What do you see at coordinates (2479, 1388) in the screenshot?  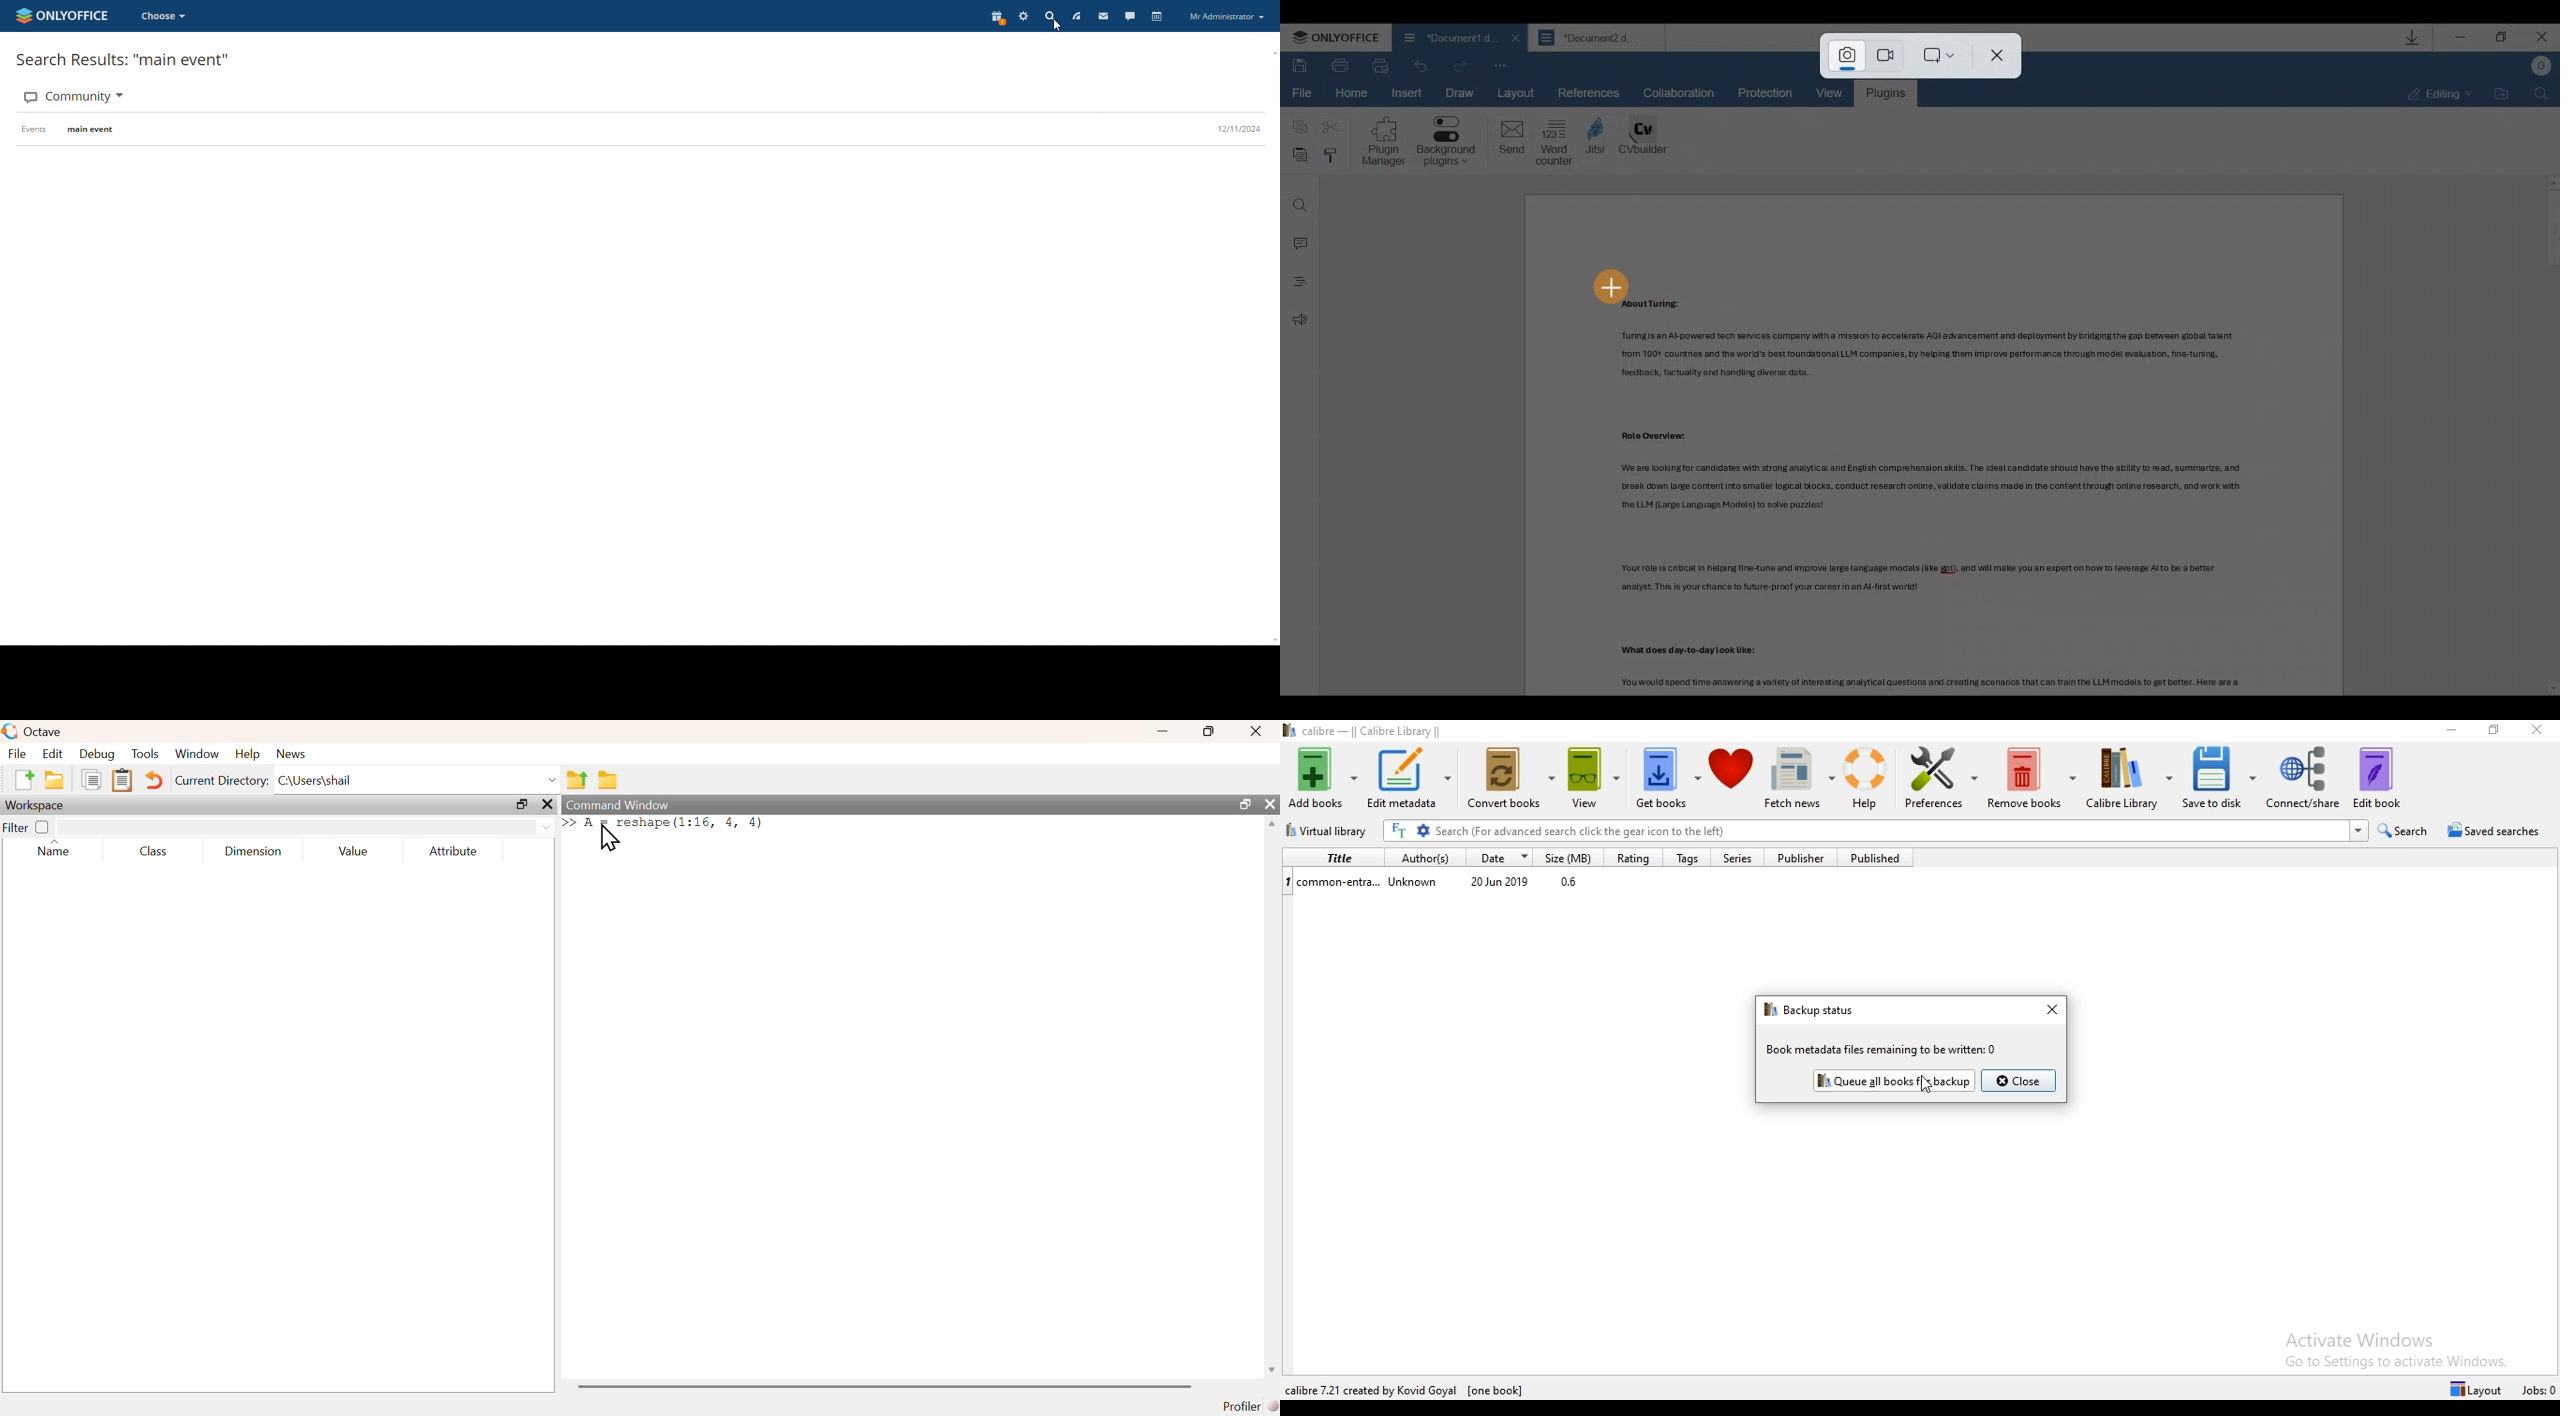 I see `Layout` at bounding box center [2479, 1388].